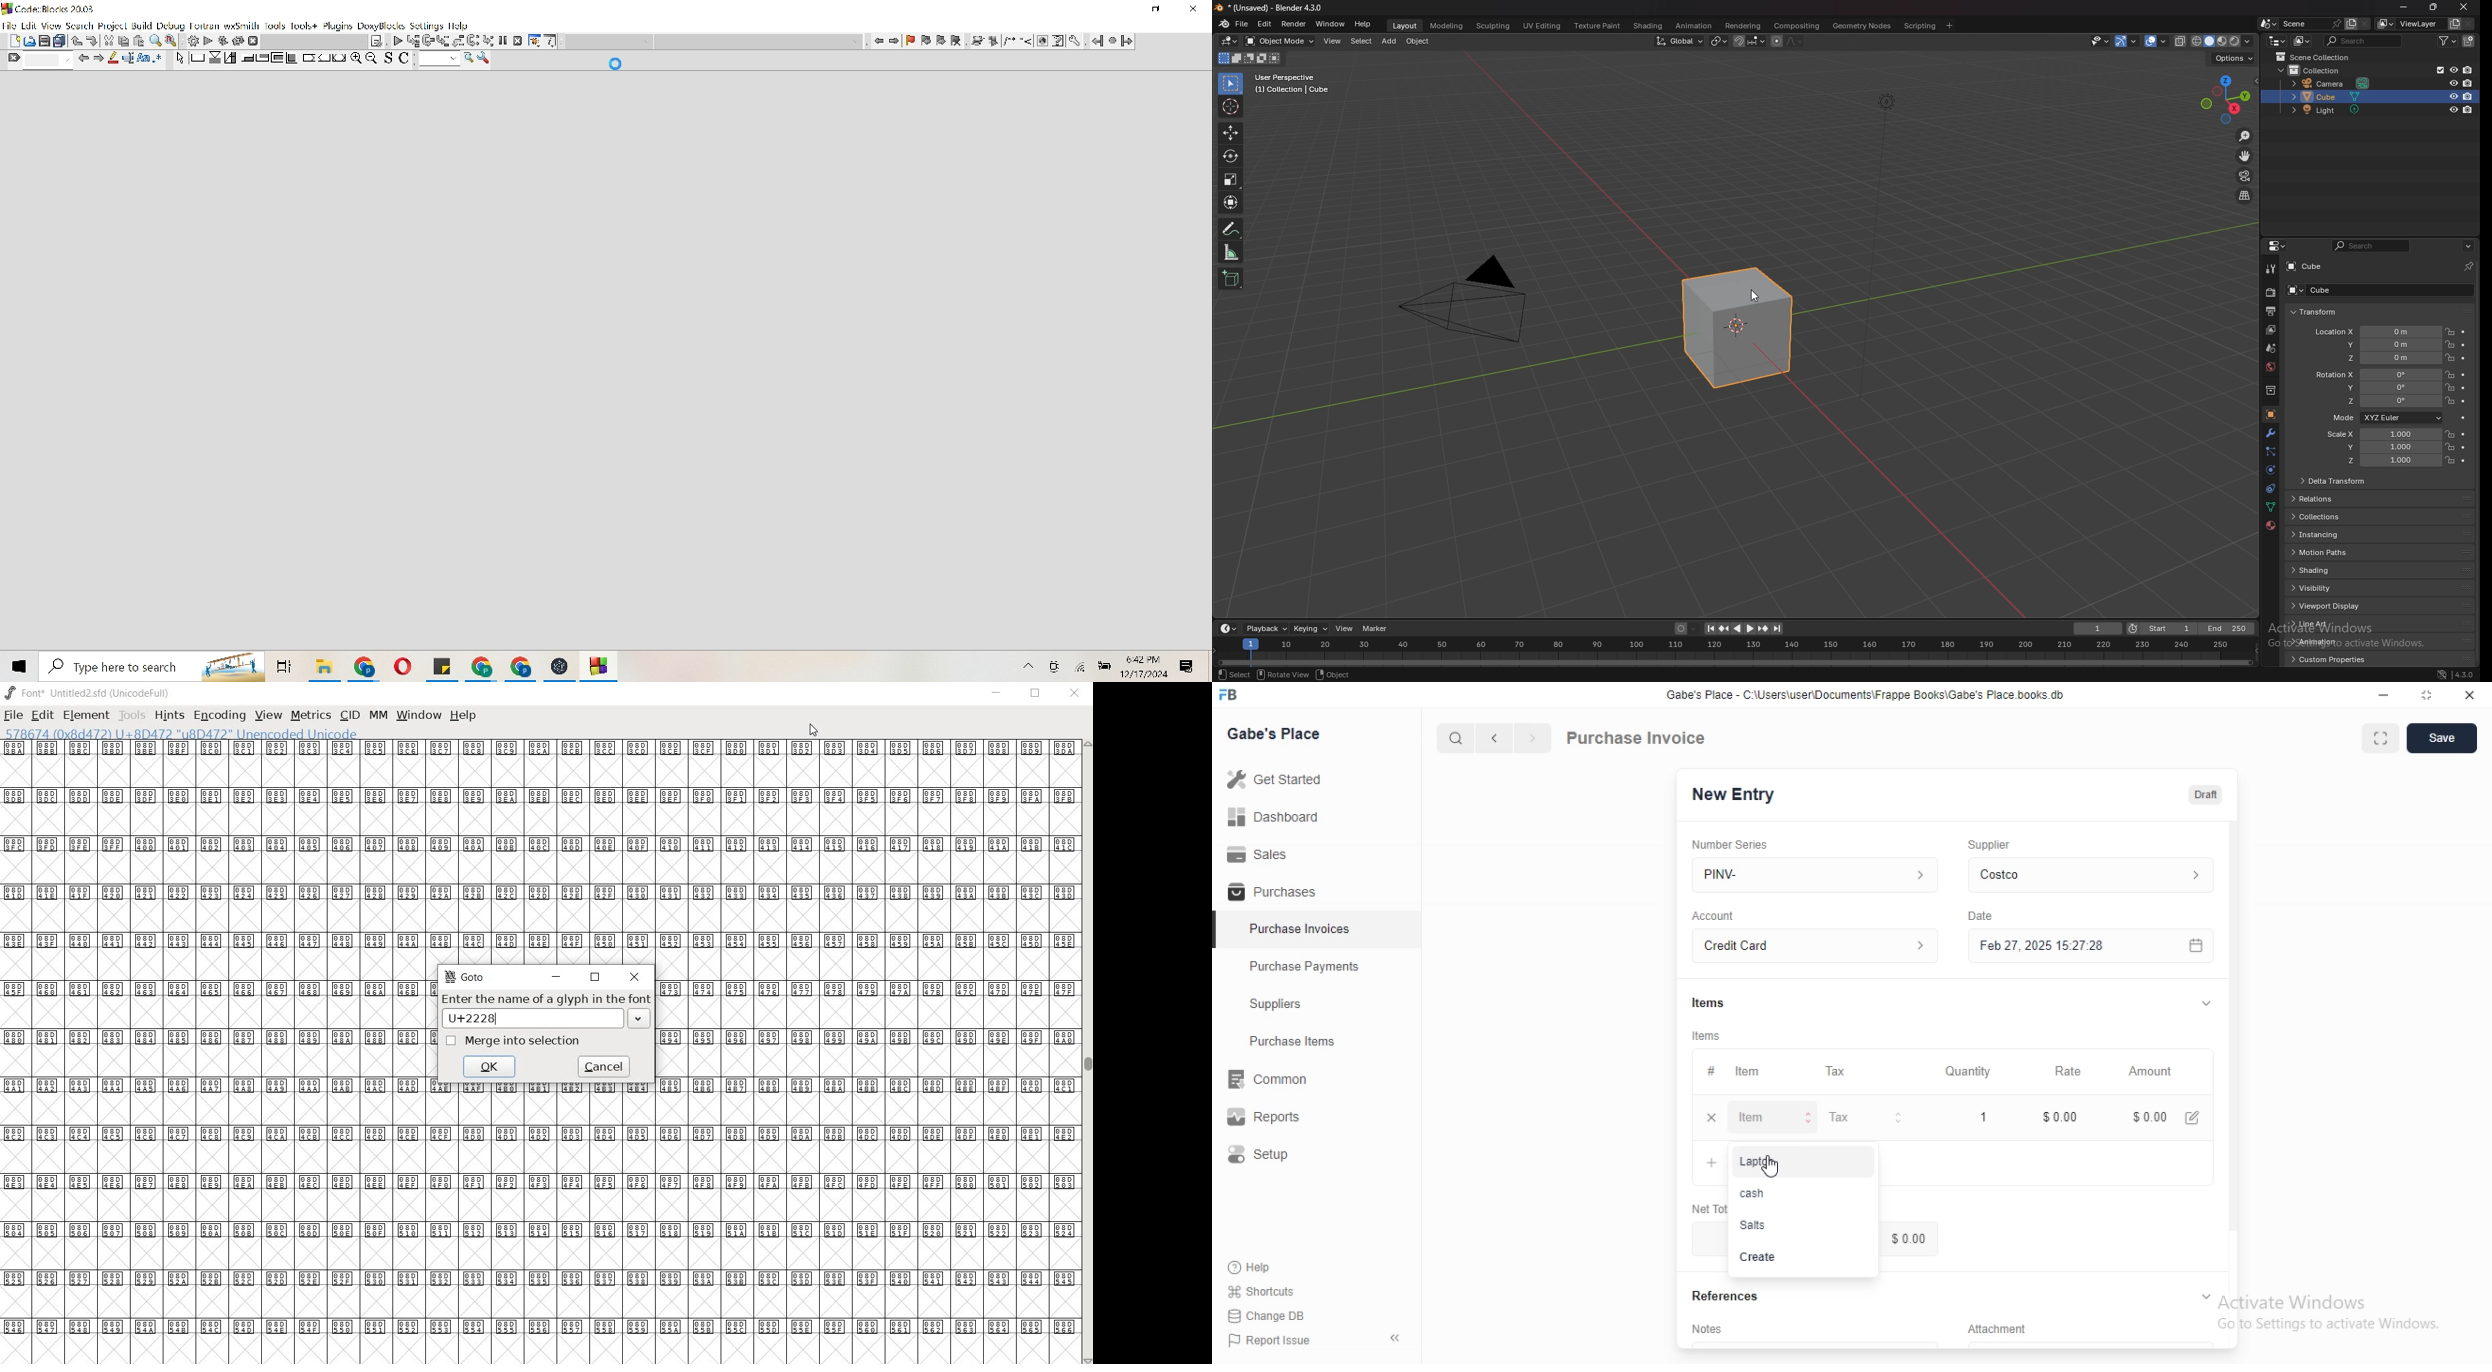  What do you see at coordinates (2270, 391) in the screenshot?
I see `collection` at bounding box center [2270, 391].